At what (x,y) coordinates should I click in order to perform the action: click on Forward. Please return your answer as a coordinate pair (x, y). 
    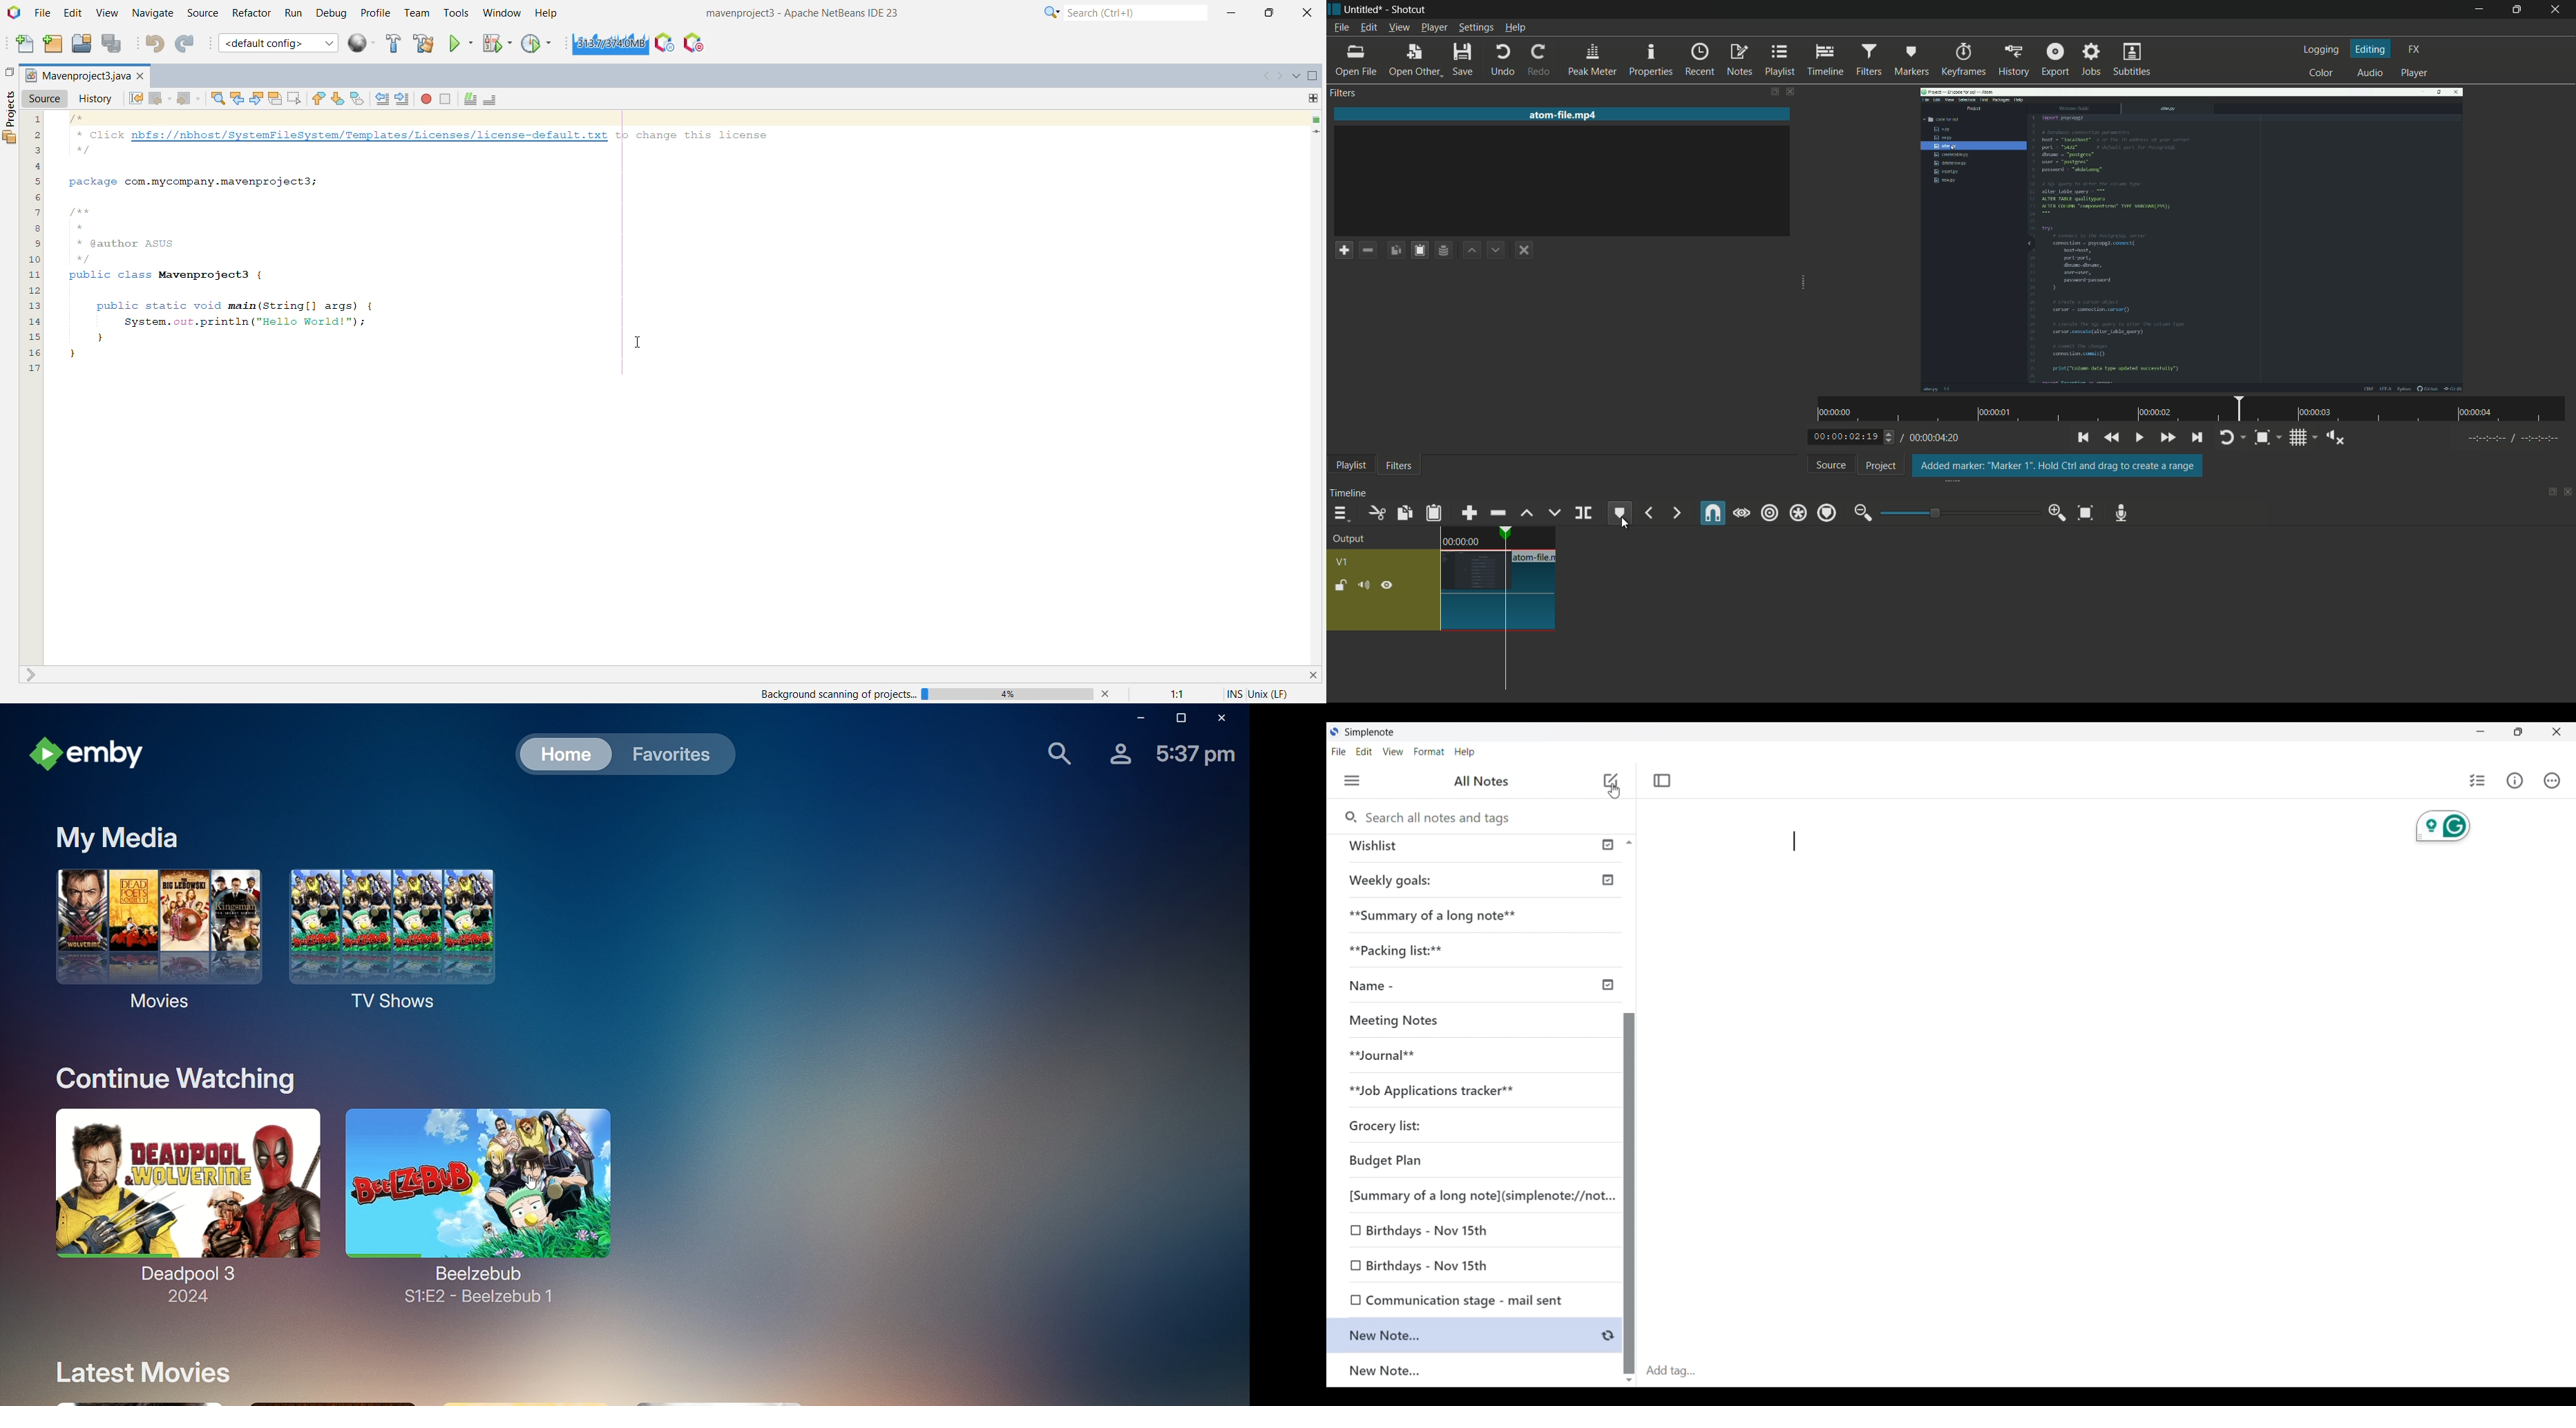
    Looking at the image, I should click on (189, 99).